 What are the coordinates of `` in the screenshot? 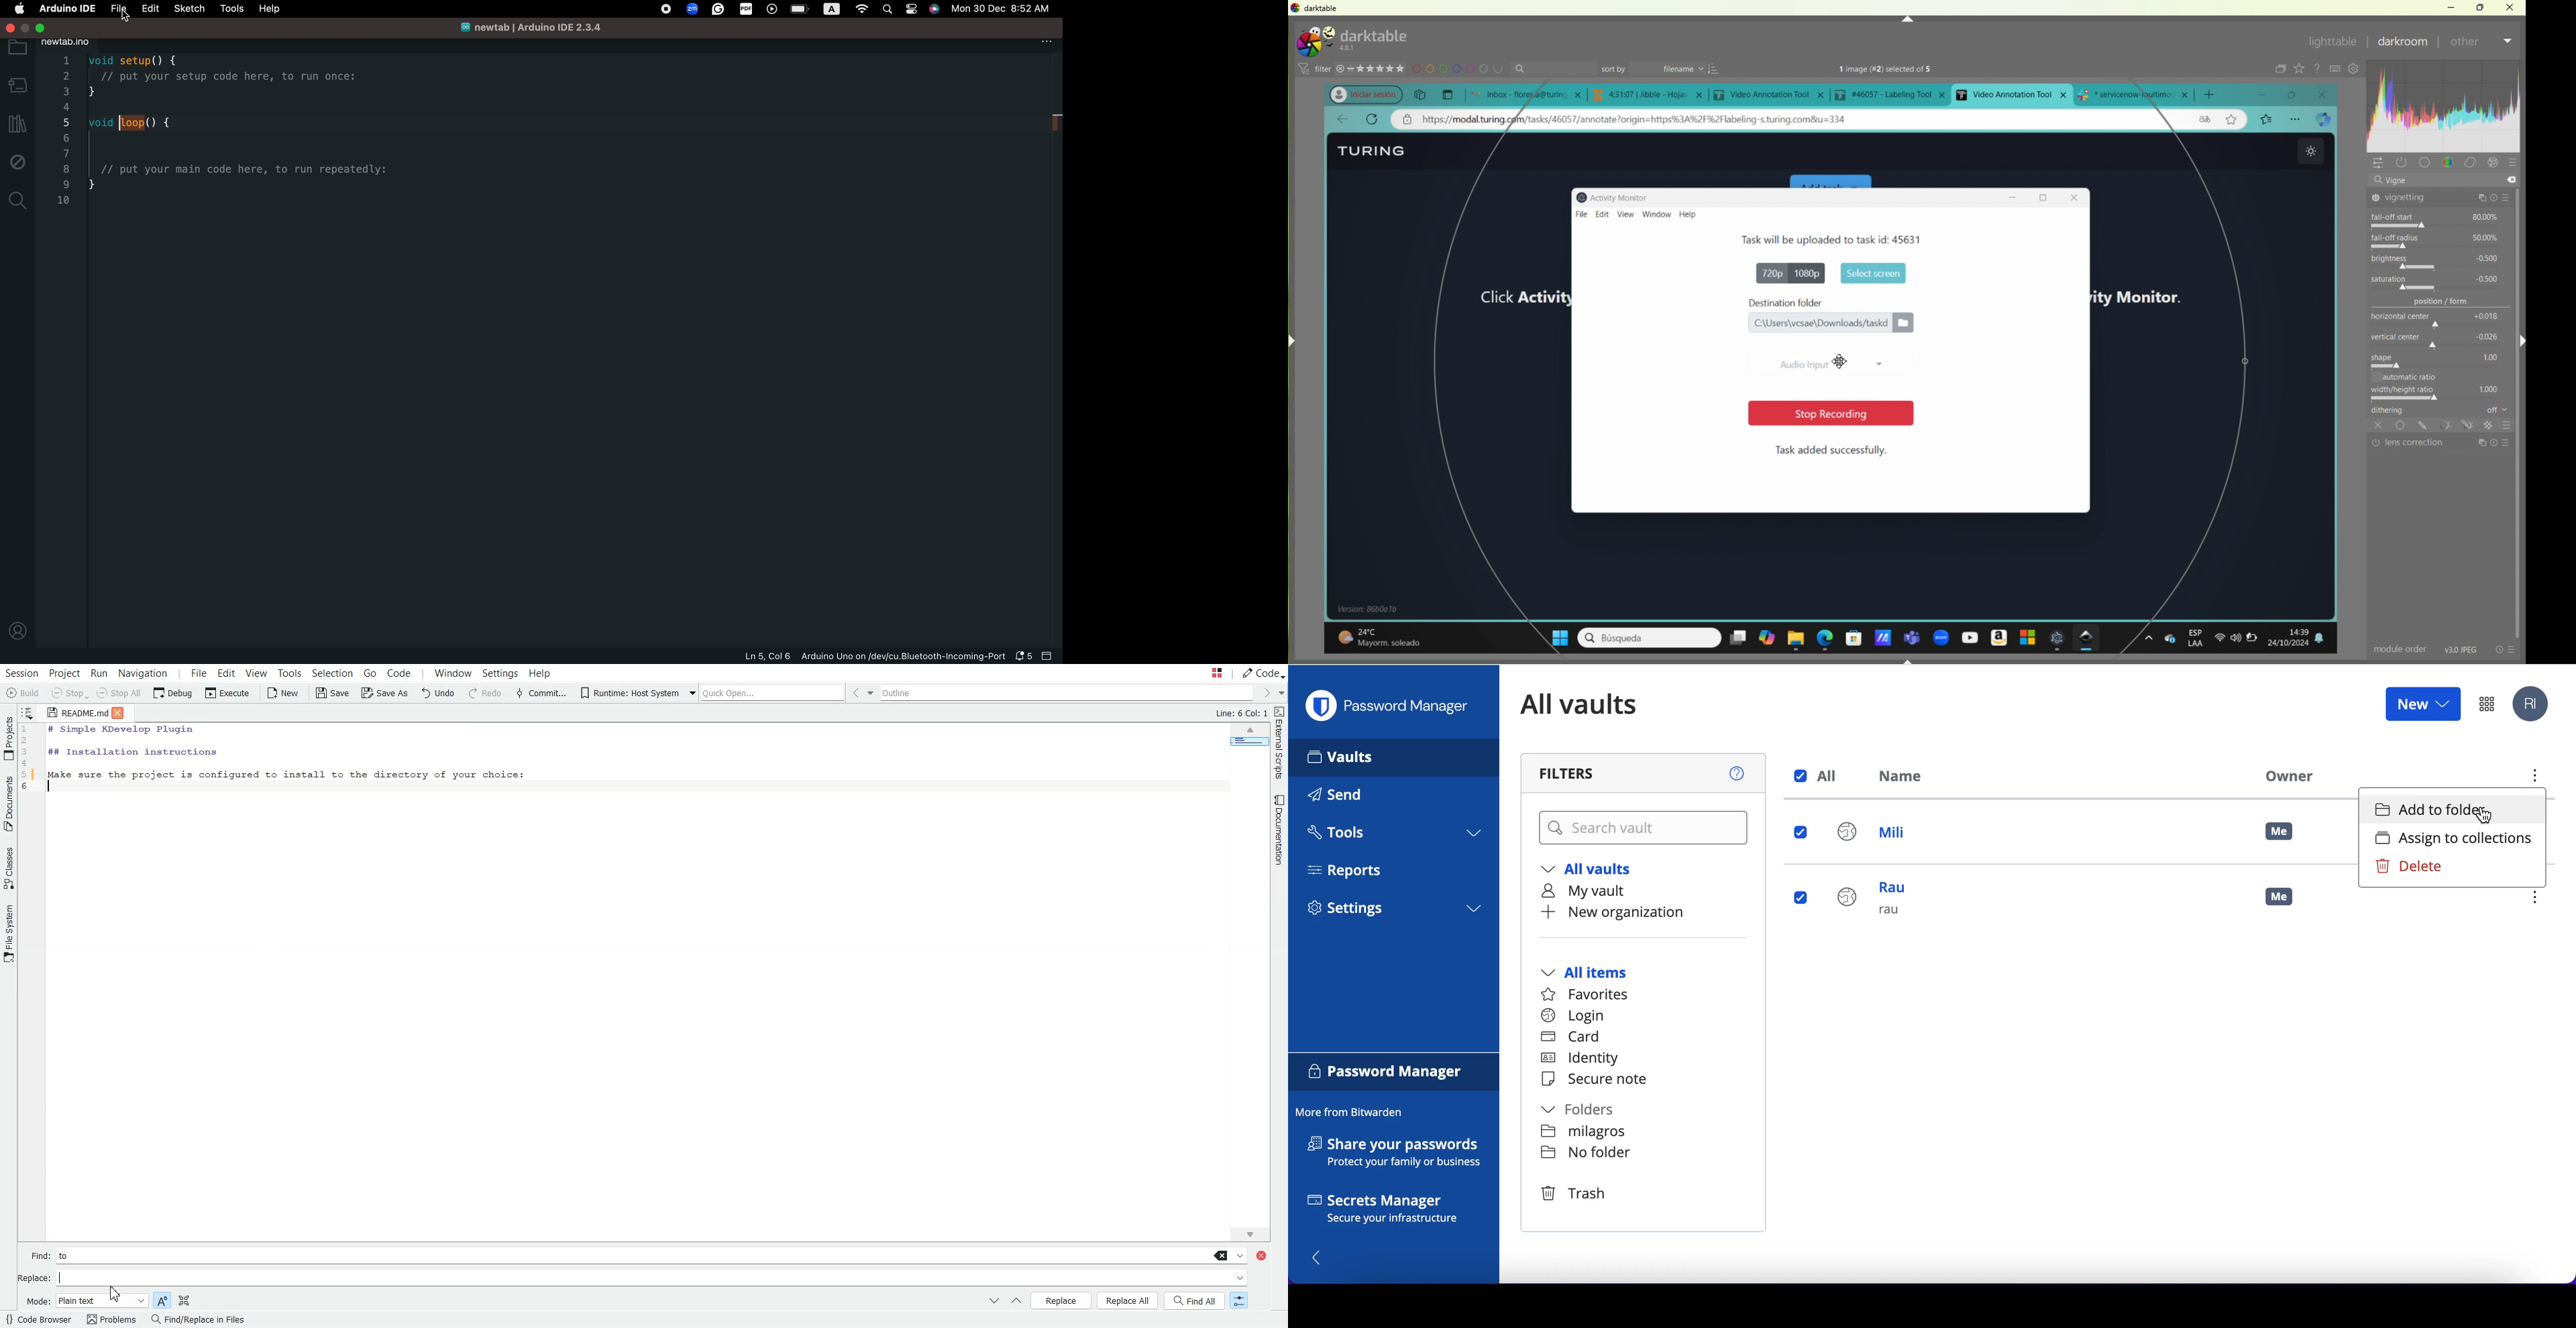 It's located at (2310, 67).